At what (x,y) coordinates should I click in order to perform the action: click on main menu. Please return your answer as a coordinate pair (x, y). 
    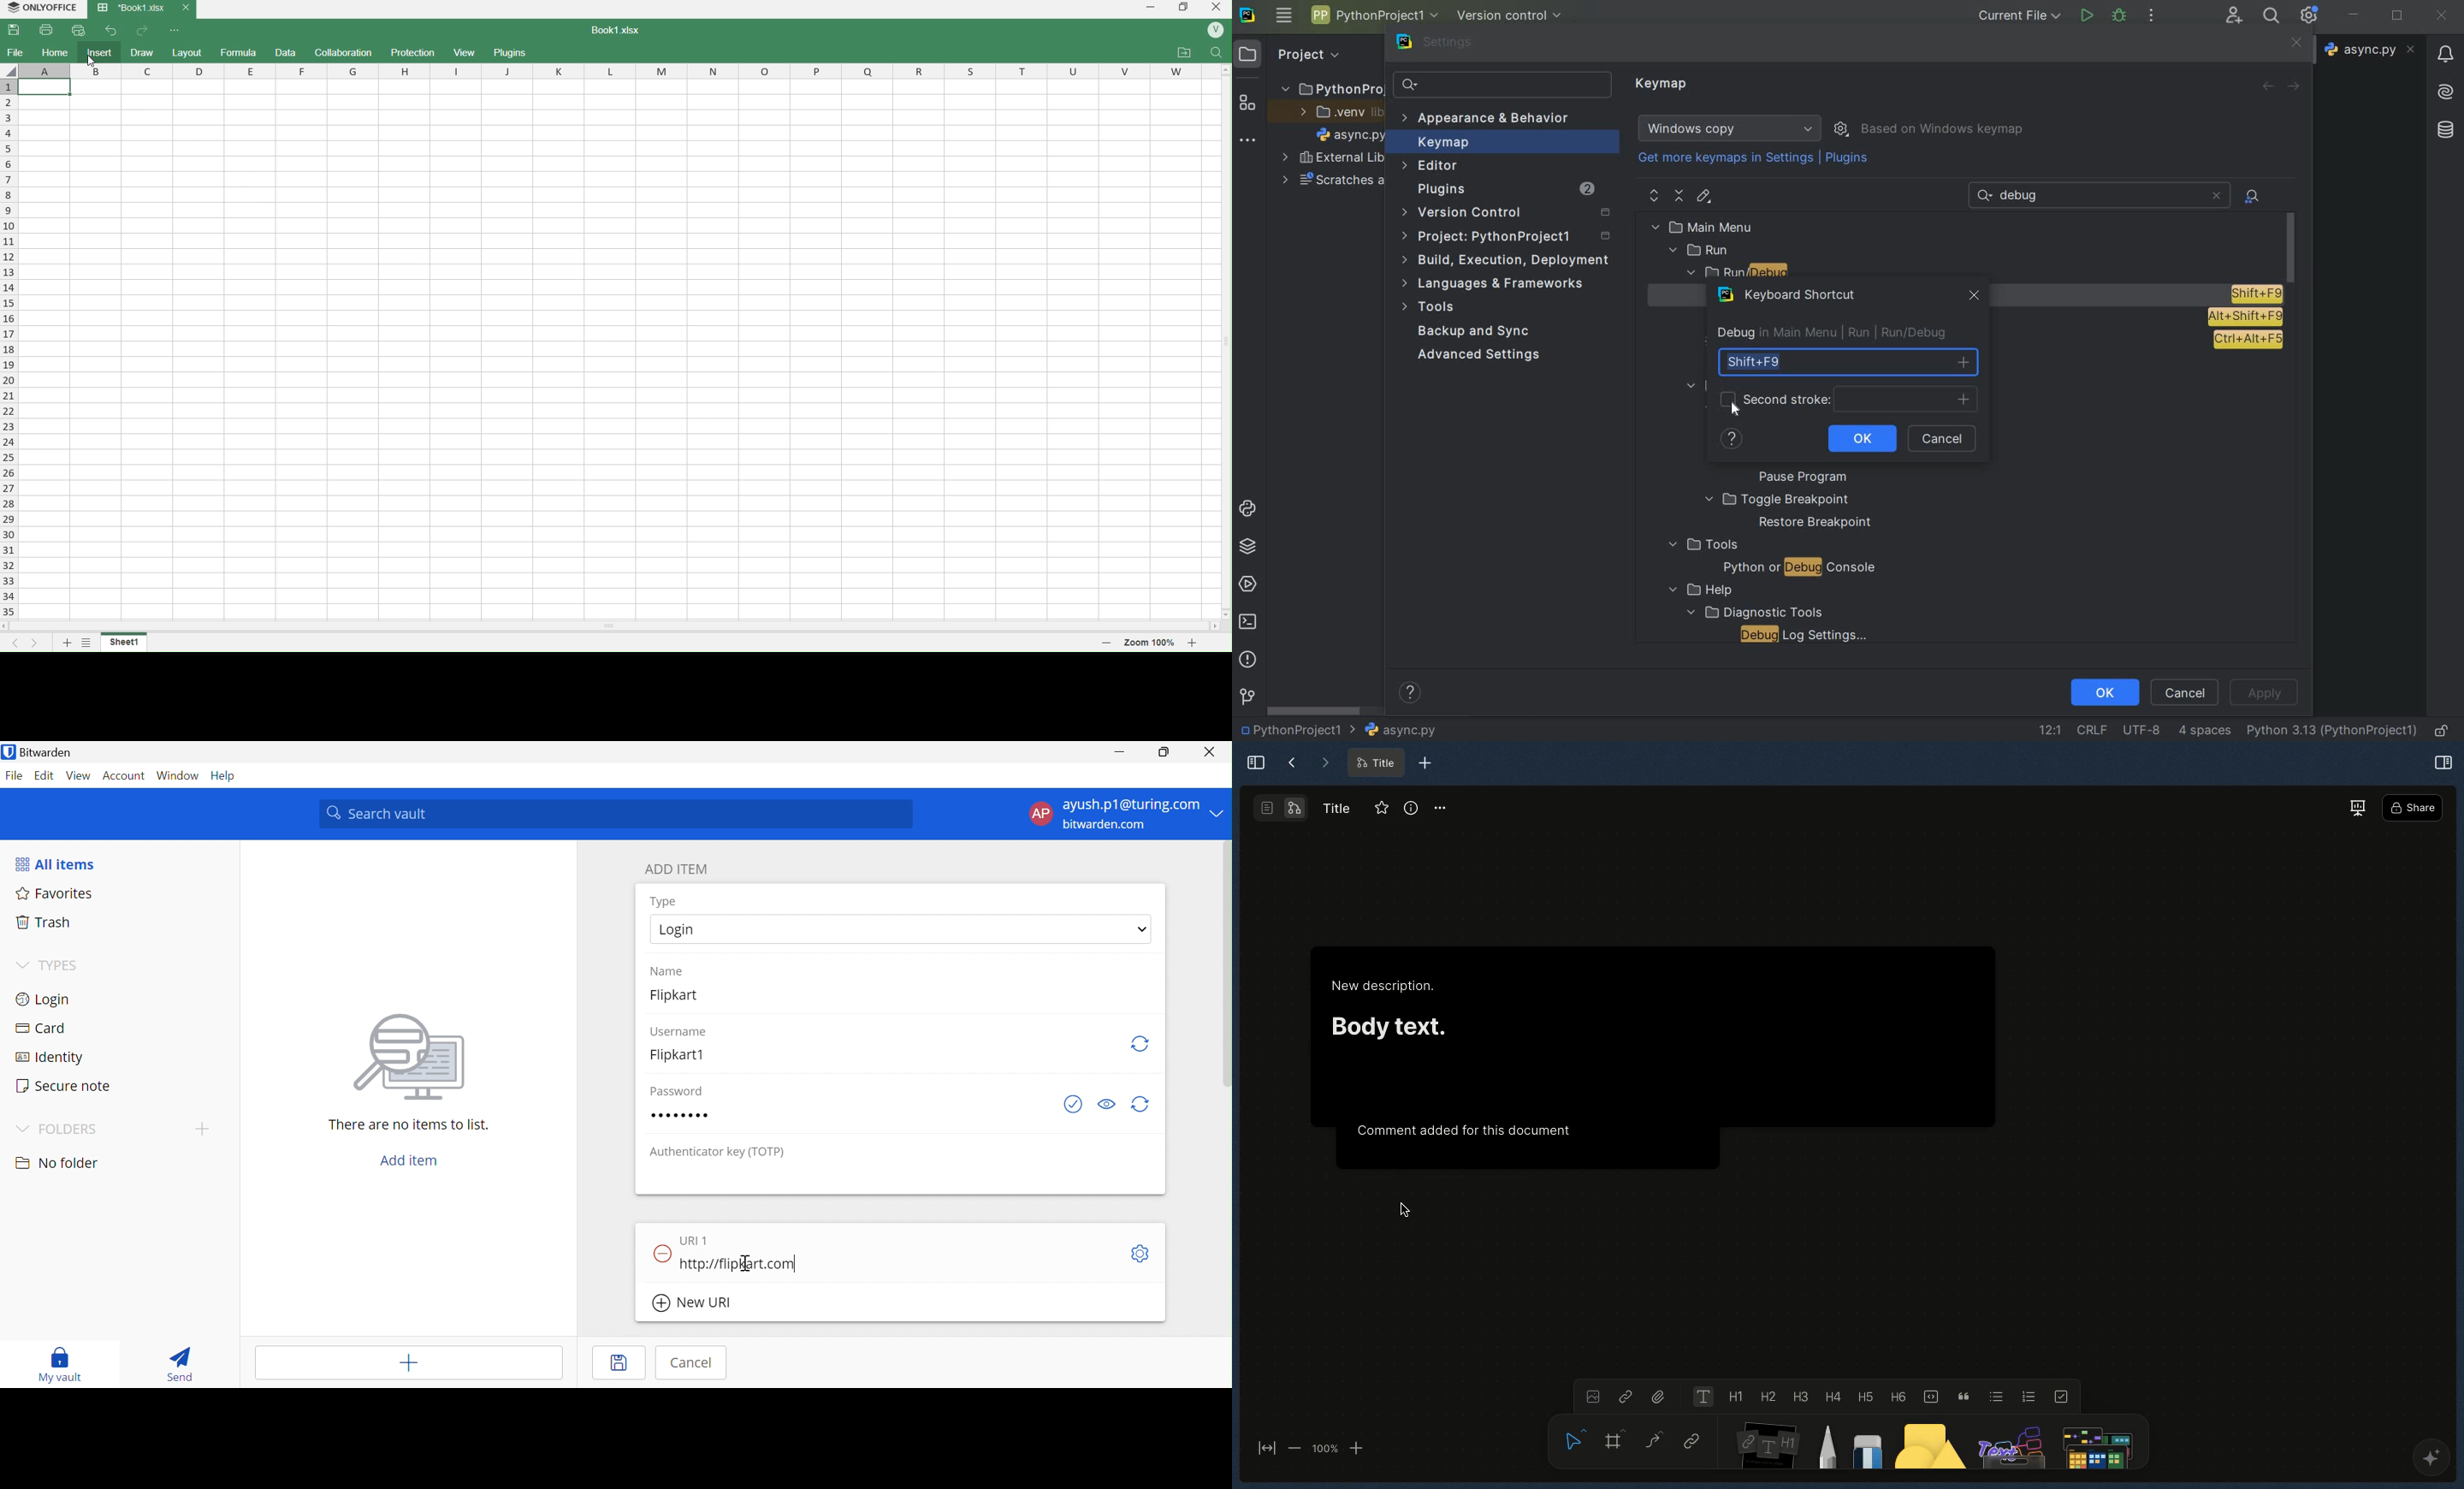
    Looking at the image, I should click on (1735, 227).